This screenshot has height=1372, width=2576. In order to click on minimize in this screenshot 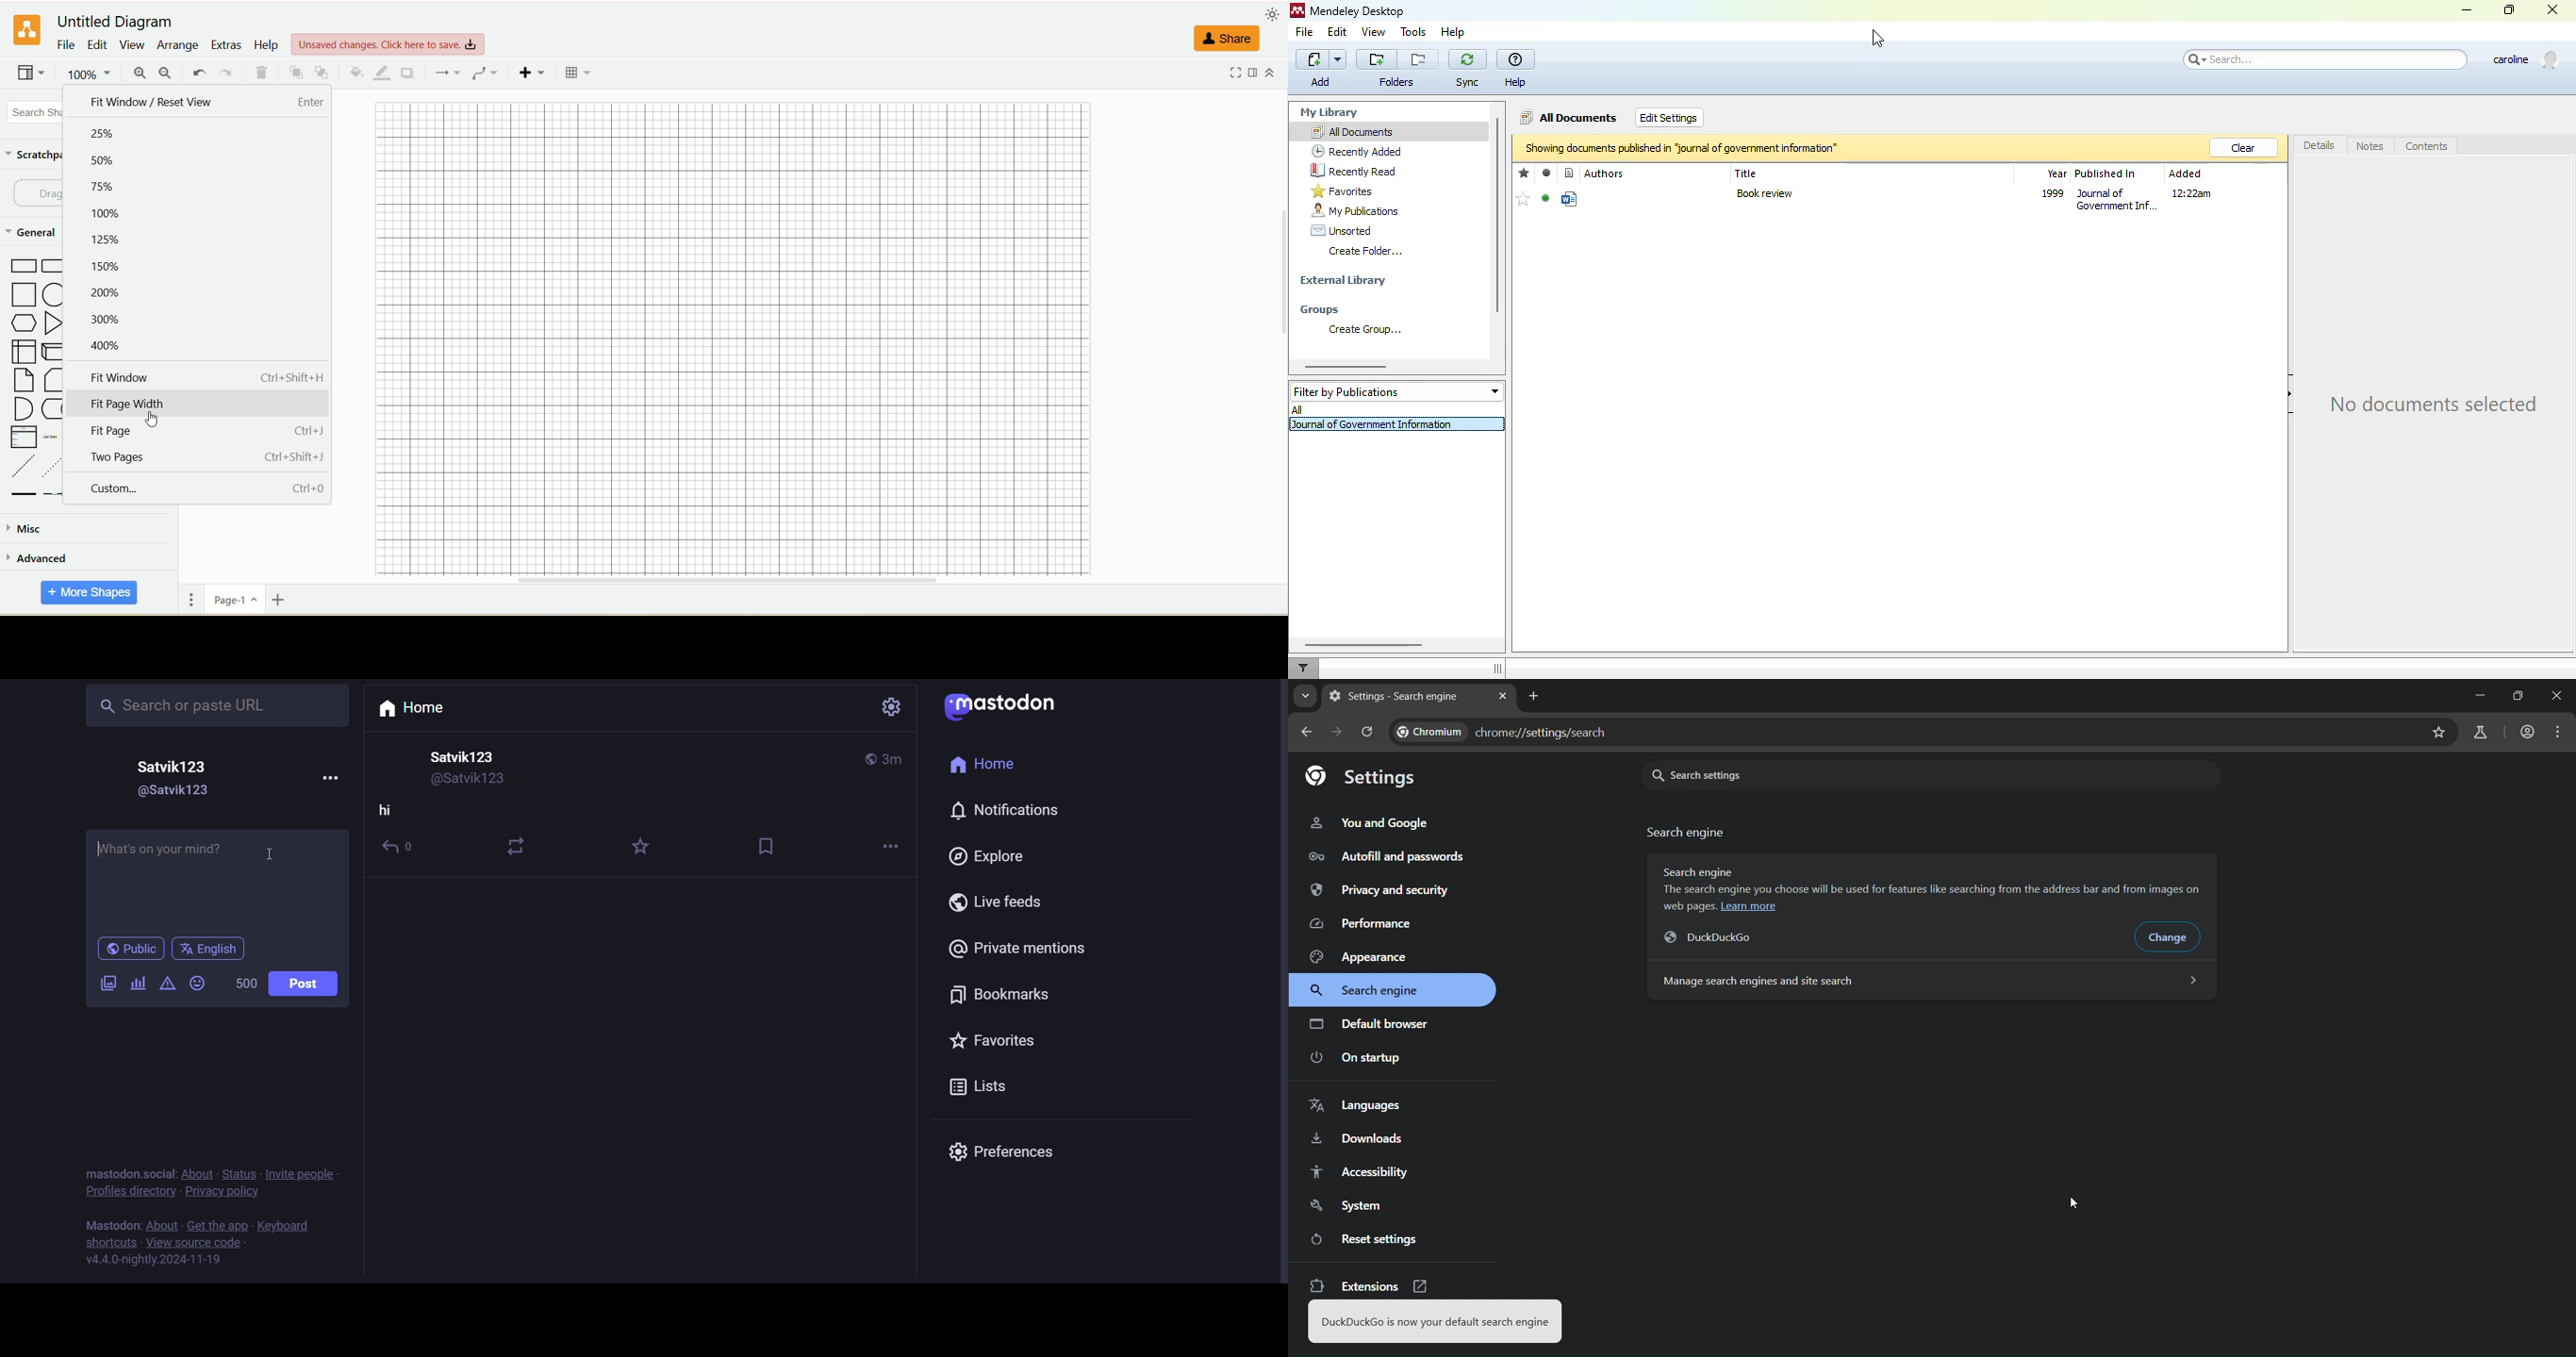, I will do `click(2468, 10)`.